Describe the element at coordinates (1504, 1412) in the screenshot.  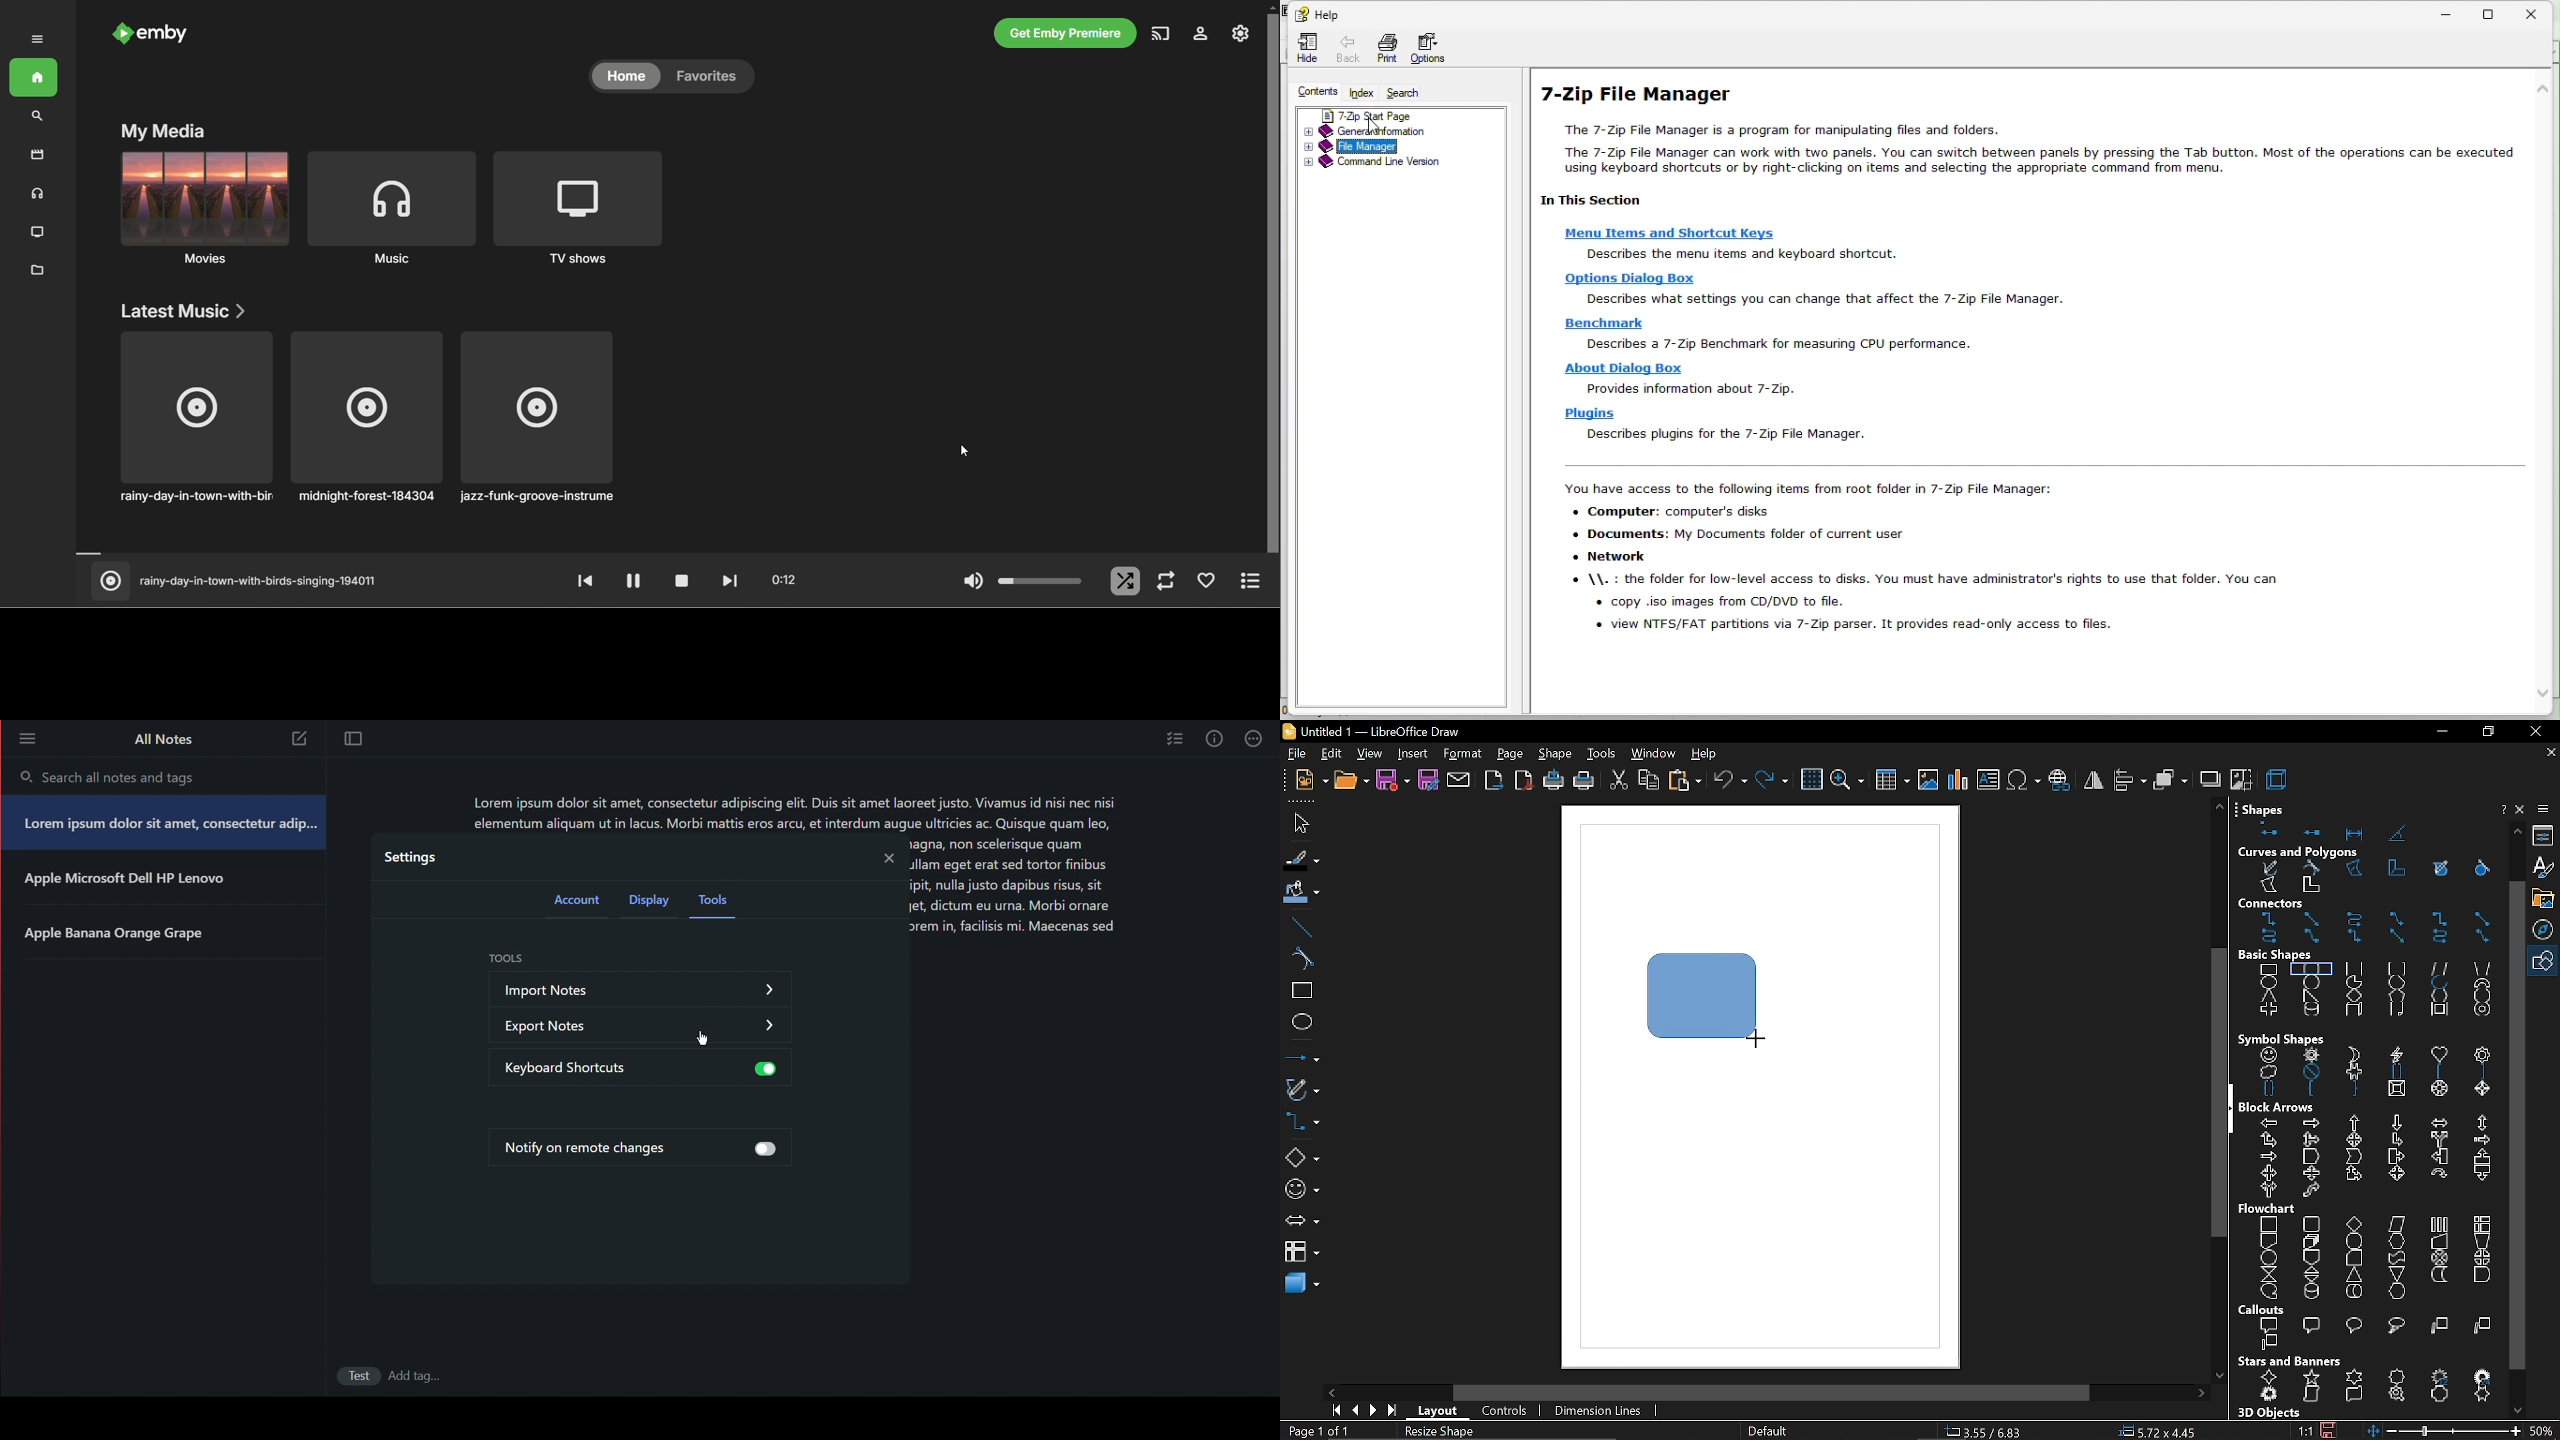
I see `controls` at that location.